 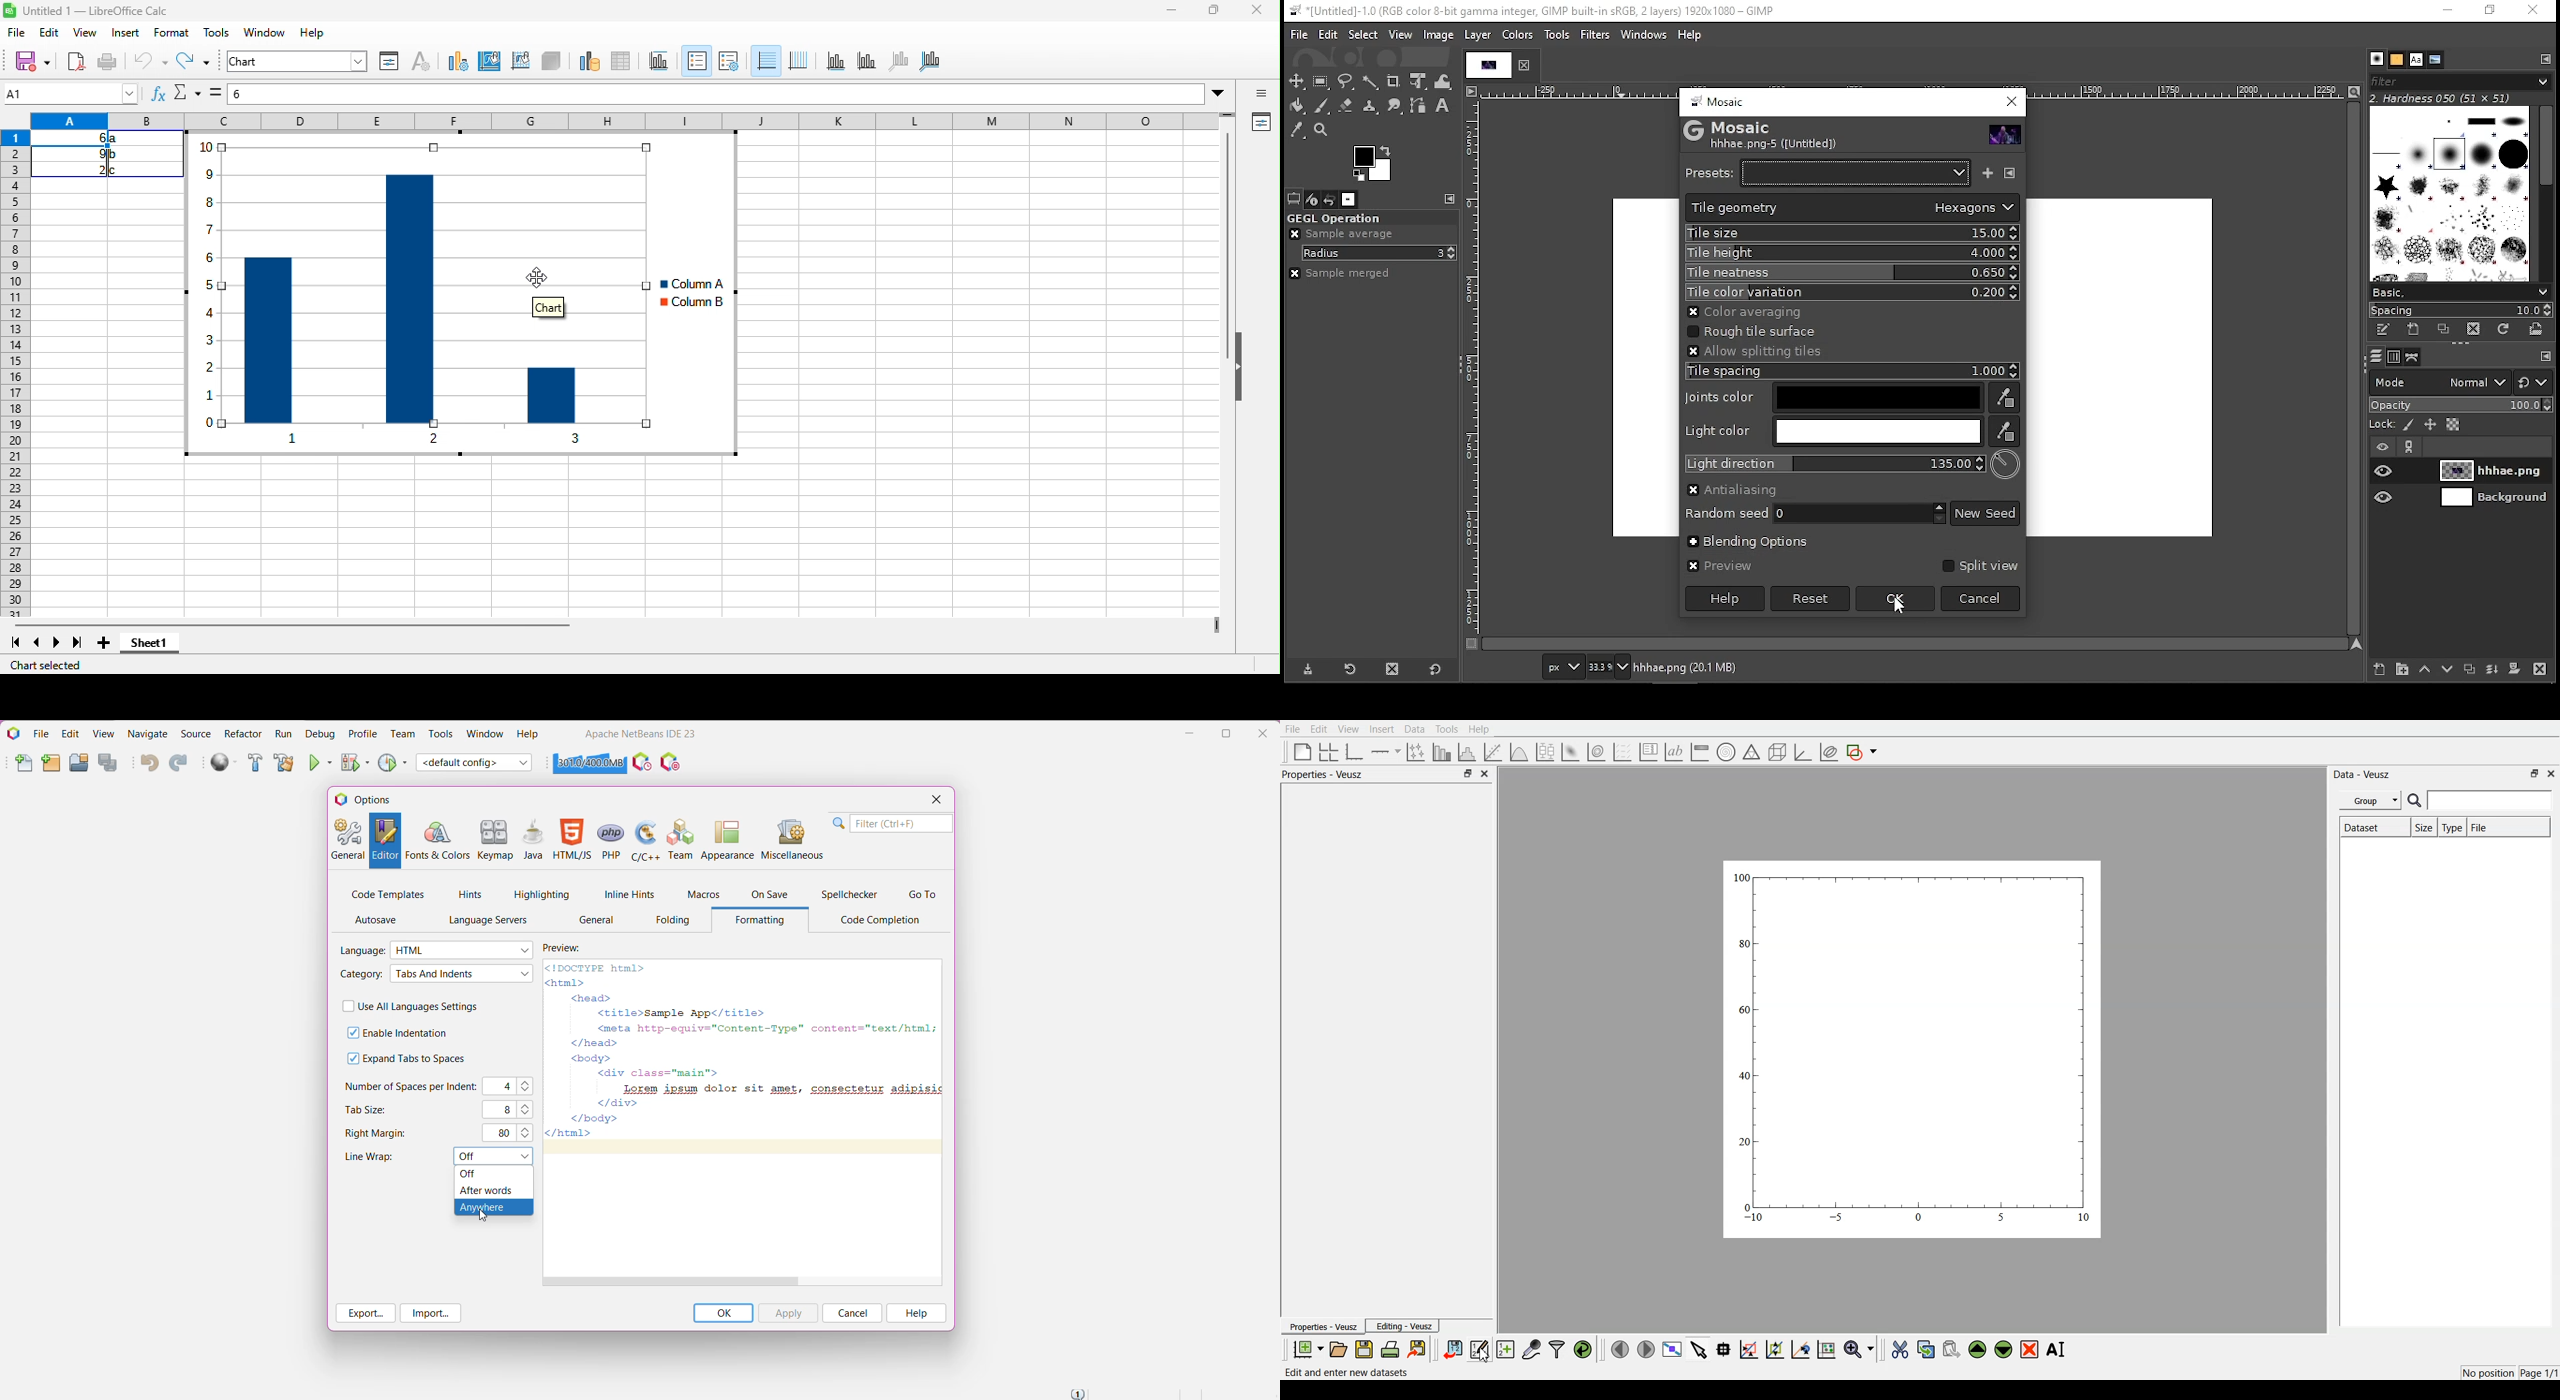 I want to click on columns, so click(x=438, y=282).